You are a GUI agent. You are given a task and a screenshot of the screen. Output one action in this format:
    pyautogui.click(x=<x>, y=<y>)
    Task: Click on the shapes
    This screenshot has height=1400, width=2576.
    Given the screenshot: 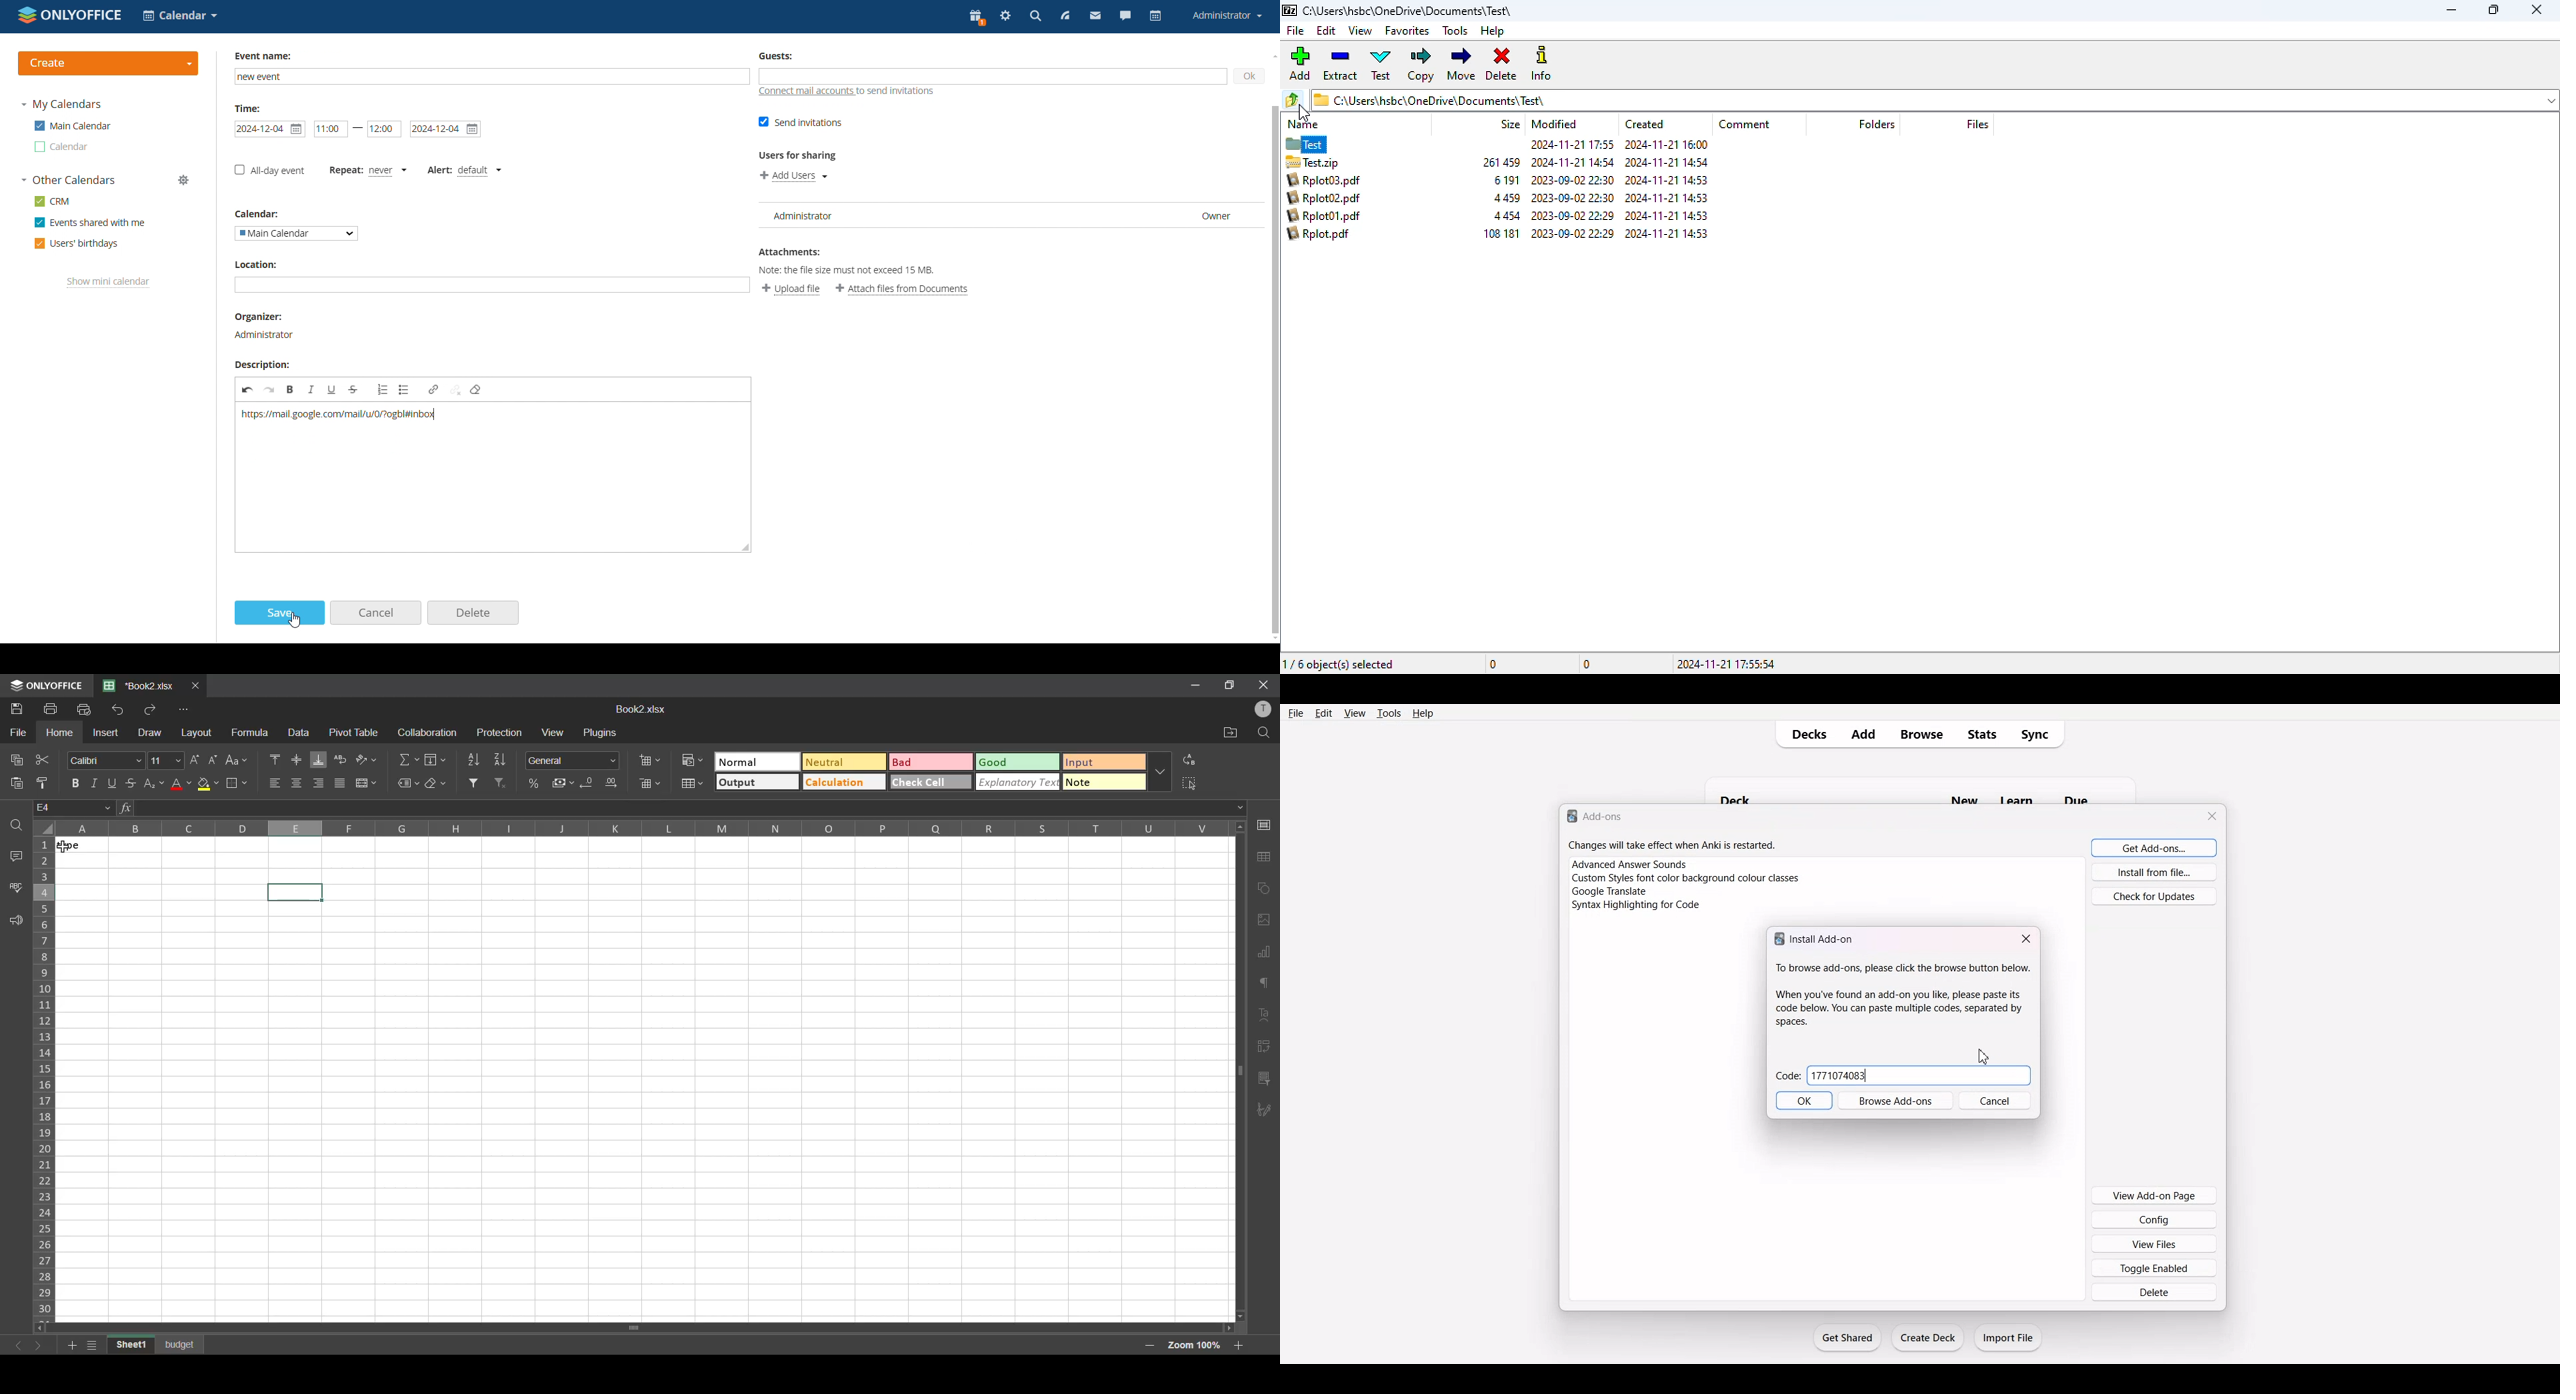 What is the action you would take?
    pyautogui.click(x=1265, y=887)
    